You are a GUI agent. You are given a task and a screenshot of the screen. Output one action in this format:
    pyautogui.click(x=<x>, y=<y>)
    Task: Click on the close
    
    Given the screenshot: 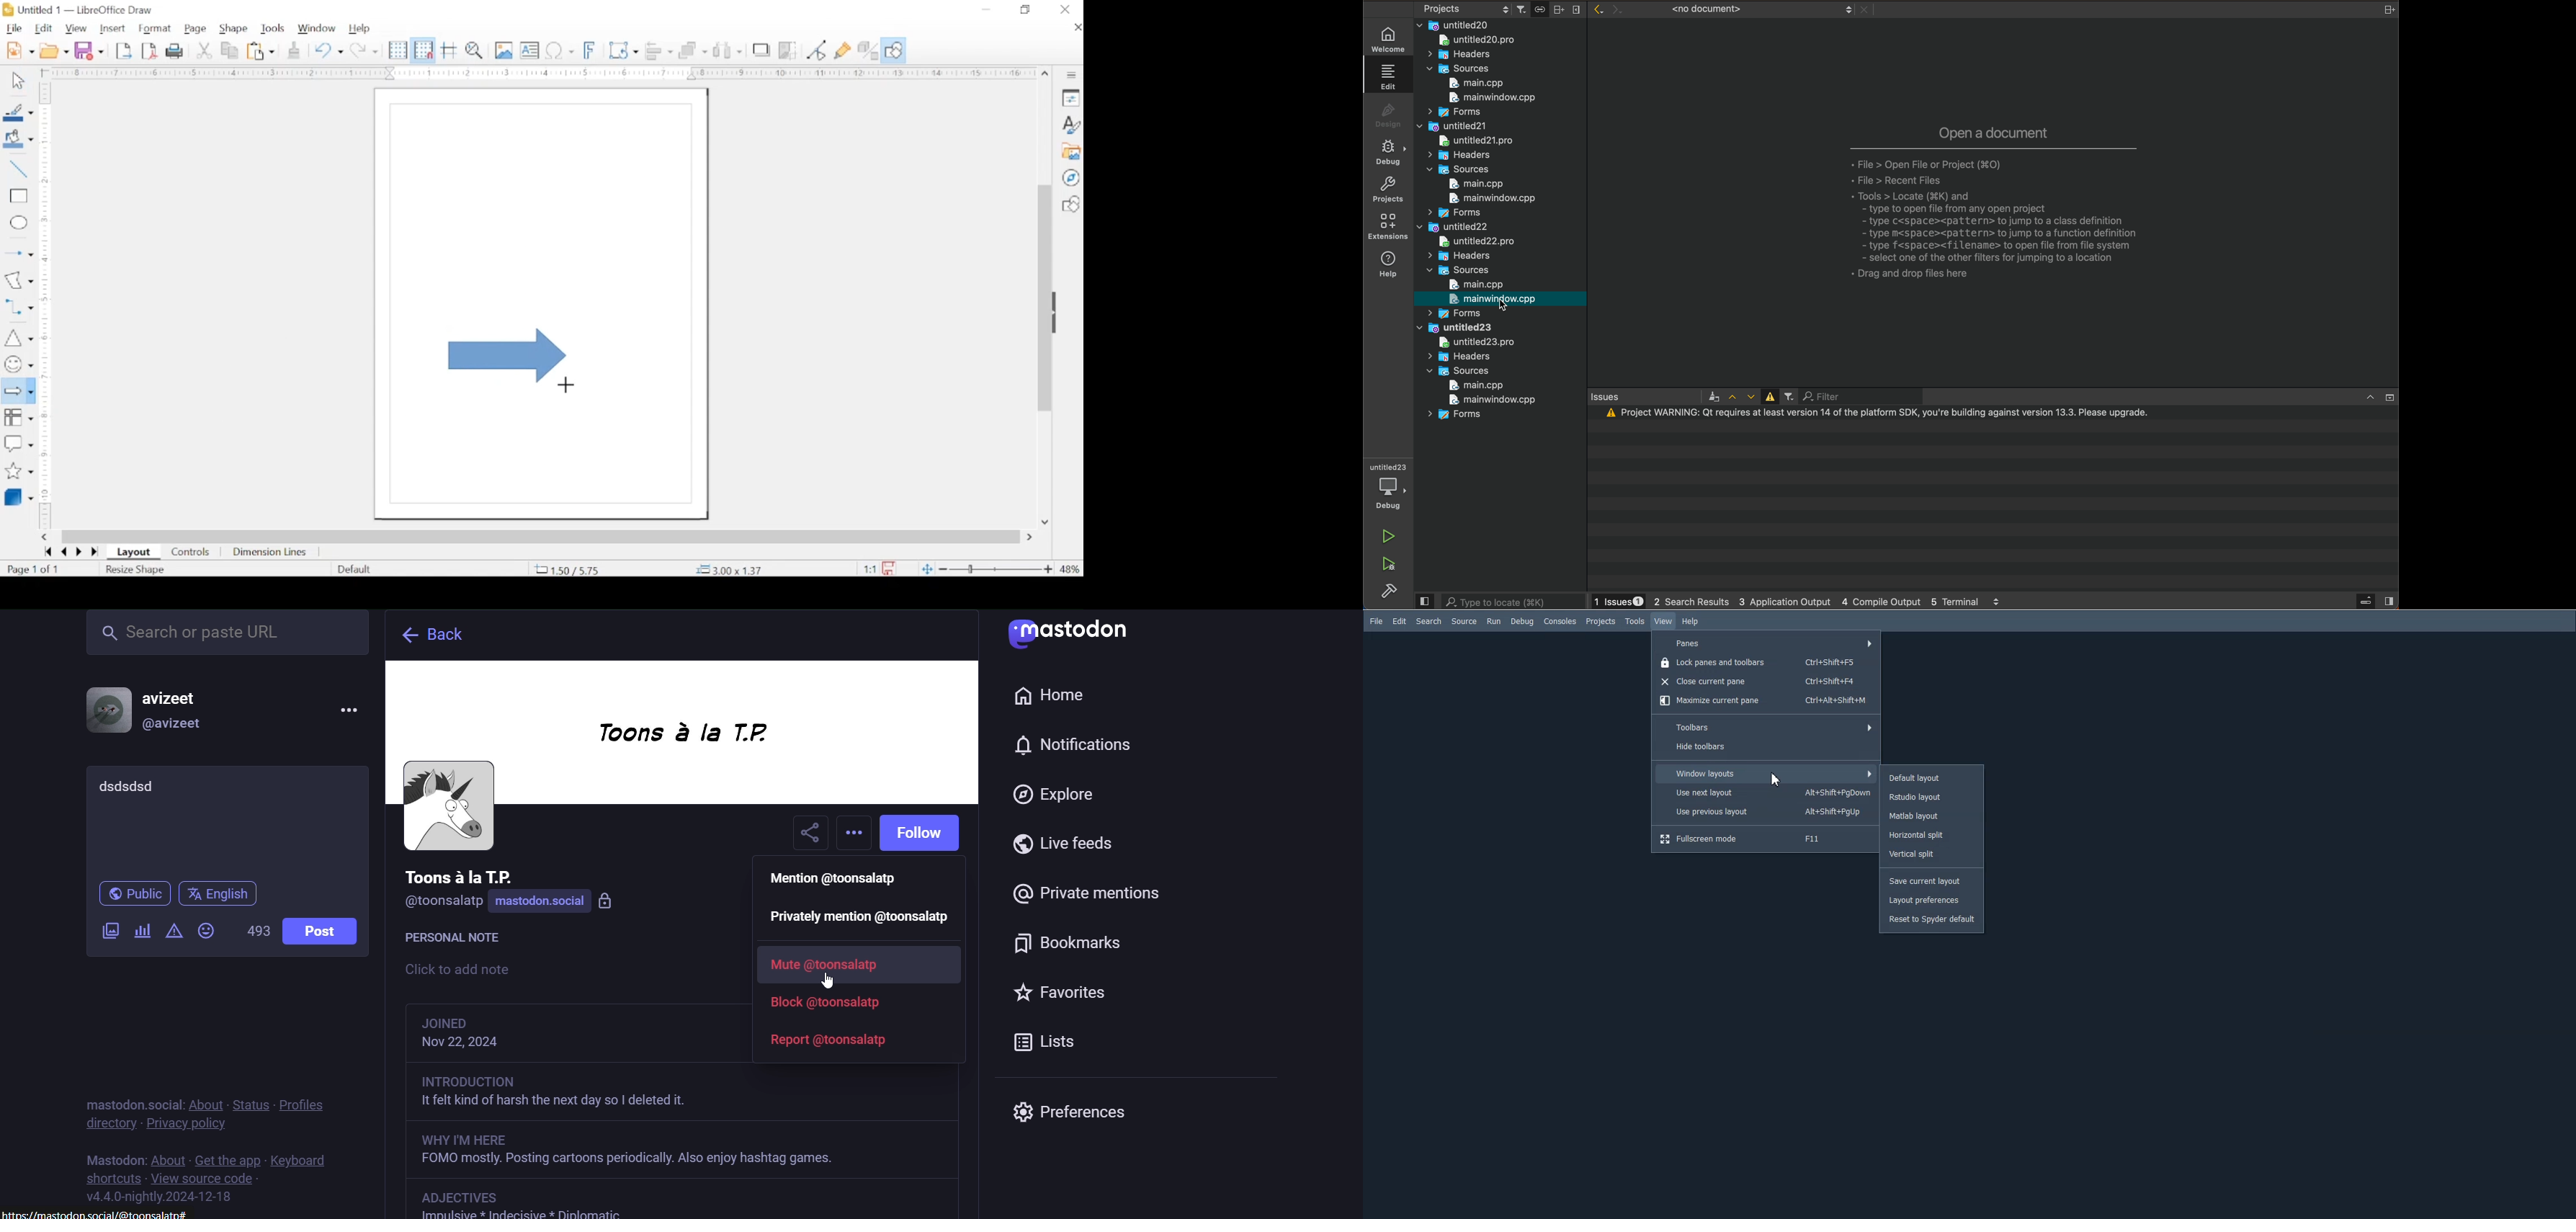 What is the action you would take?
    pyautogui.click(x=1077, y=27)
    